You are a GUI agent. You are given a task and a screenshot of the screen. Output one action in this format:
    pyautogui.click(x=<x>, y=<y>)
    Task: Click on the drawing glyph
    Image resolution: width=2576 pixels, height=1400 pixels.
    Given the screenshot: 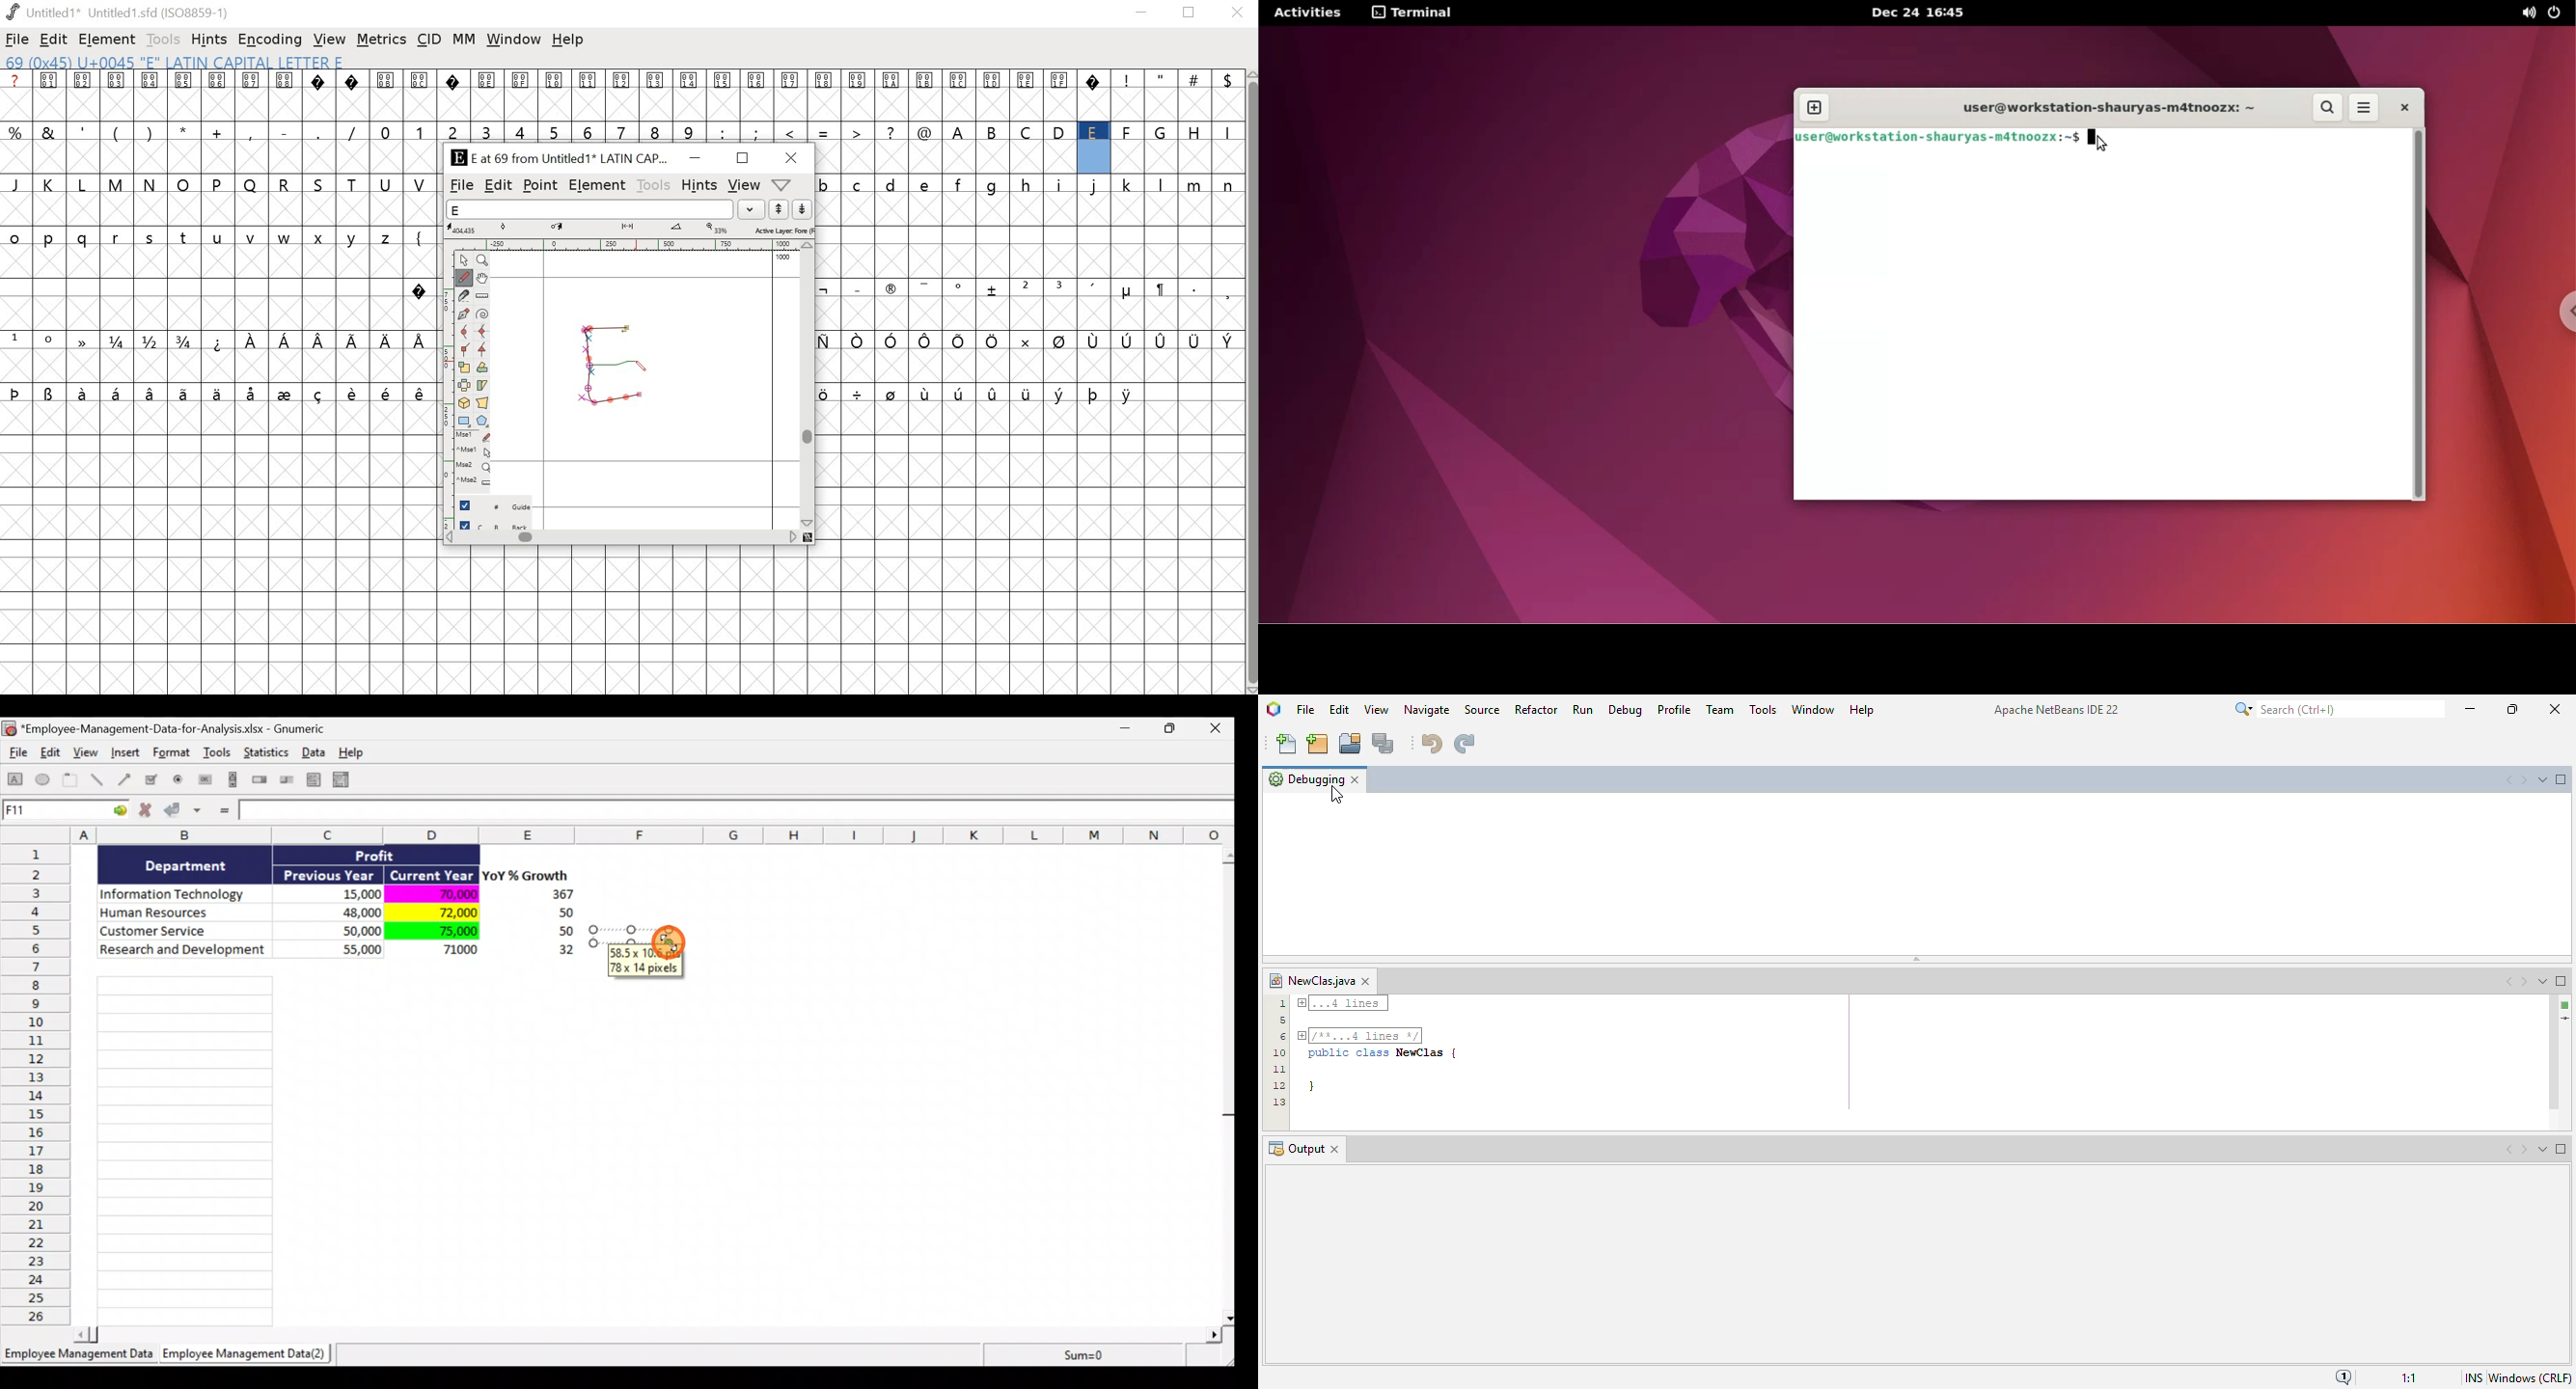 What is the action you would take?
    pyautogui.click(x=611, y=364)
    